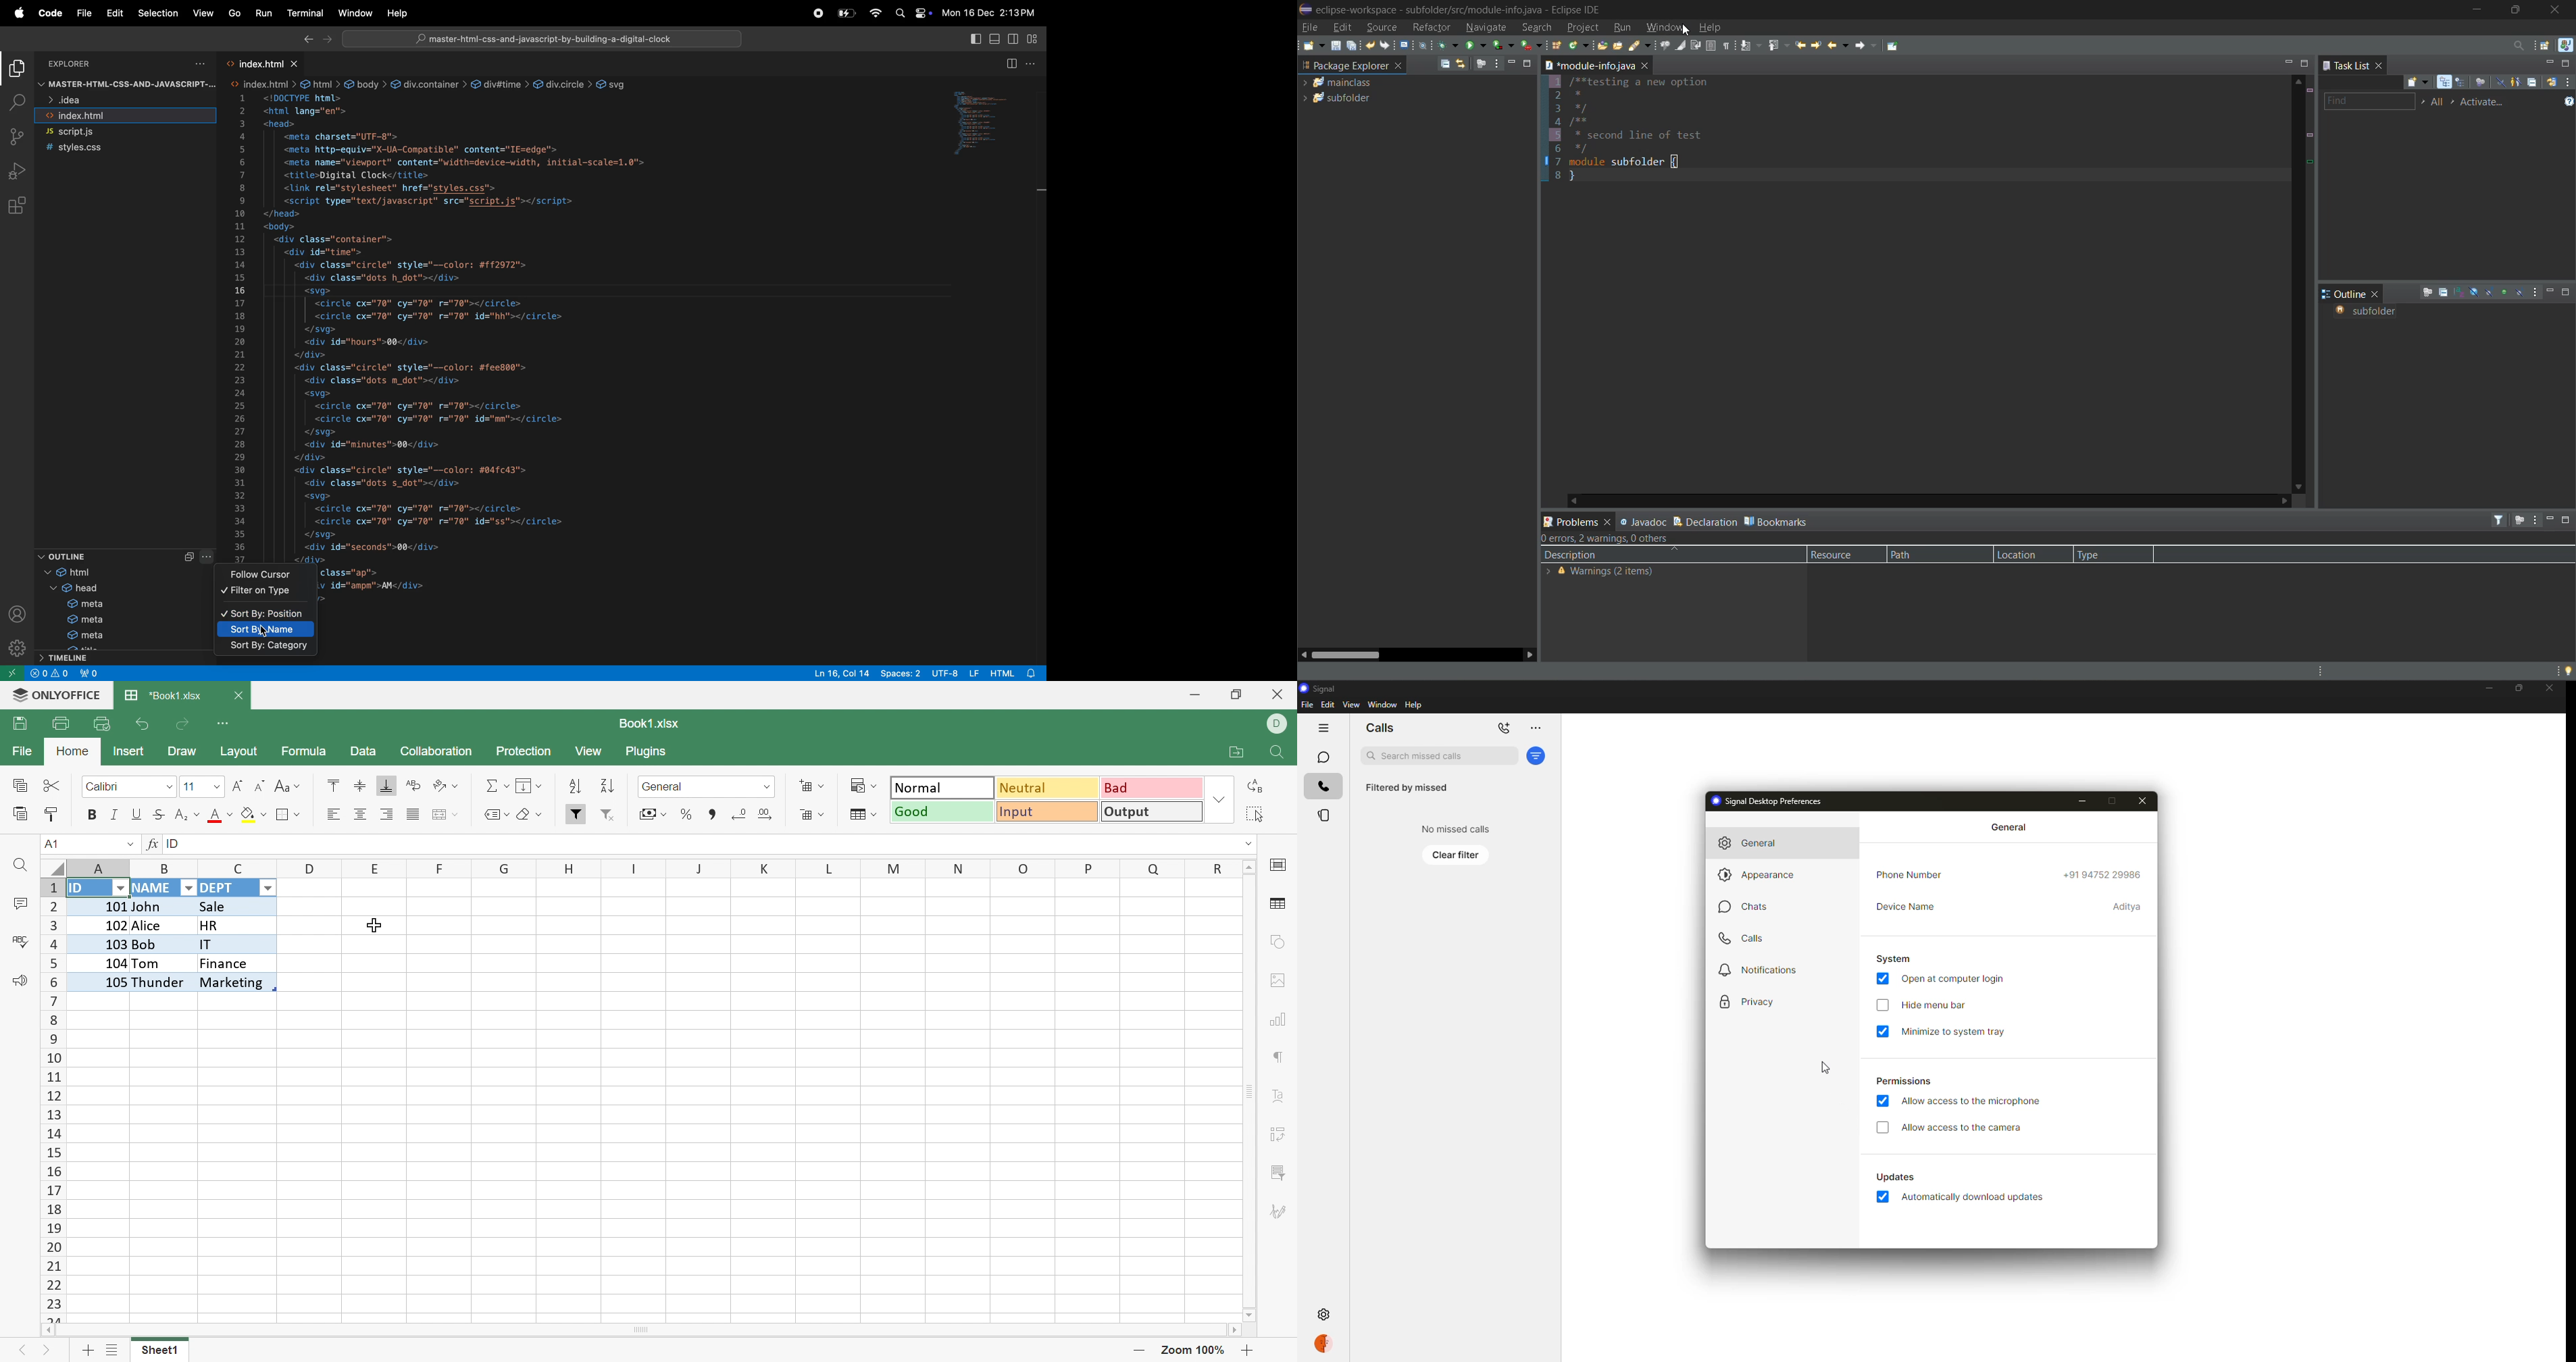 This screenshot has height=1372, width=2576. Describe the element at coordinates (443, 813) in the screenshot. I see `Merge and center` at that location.